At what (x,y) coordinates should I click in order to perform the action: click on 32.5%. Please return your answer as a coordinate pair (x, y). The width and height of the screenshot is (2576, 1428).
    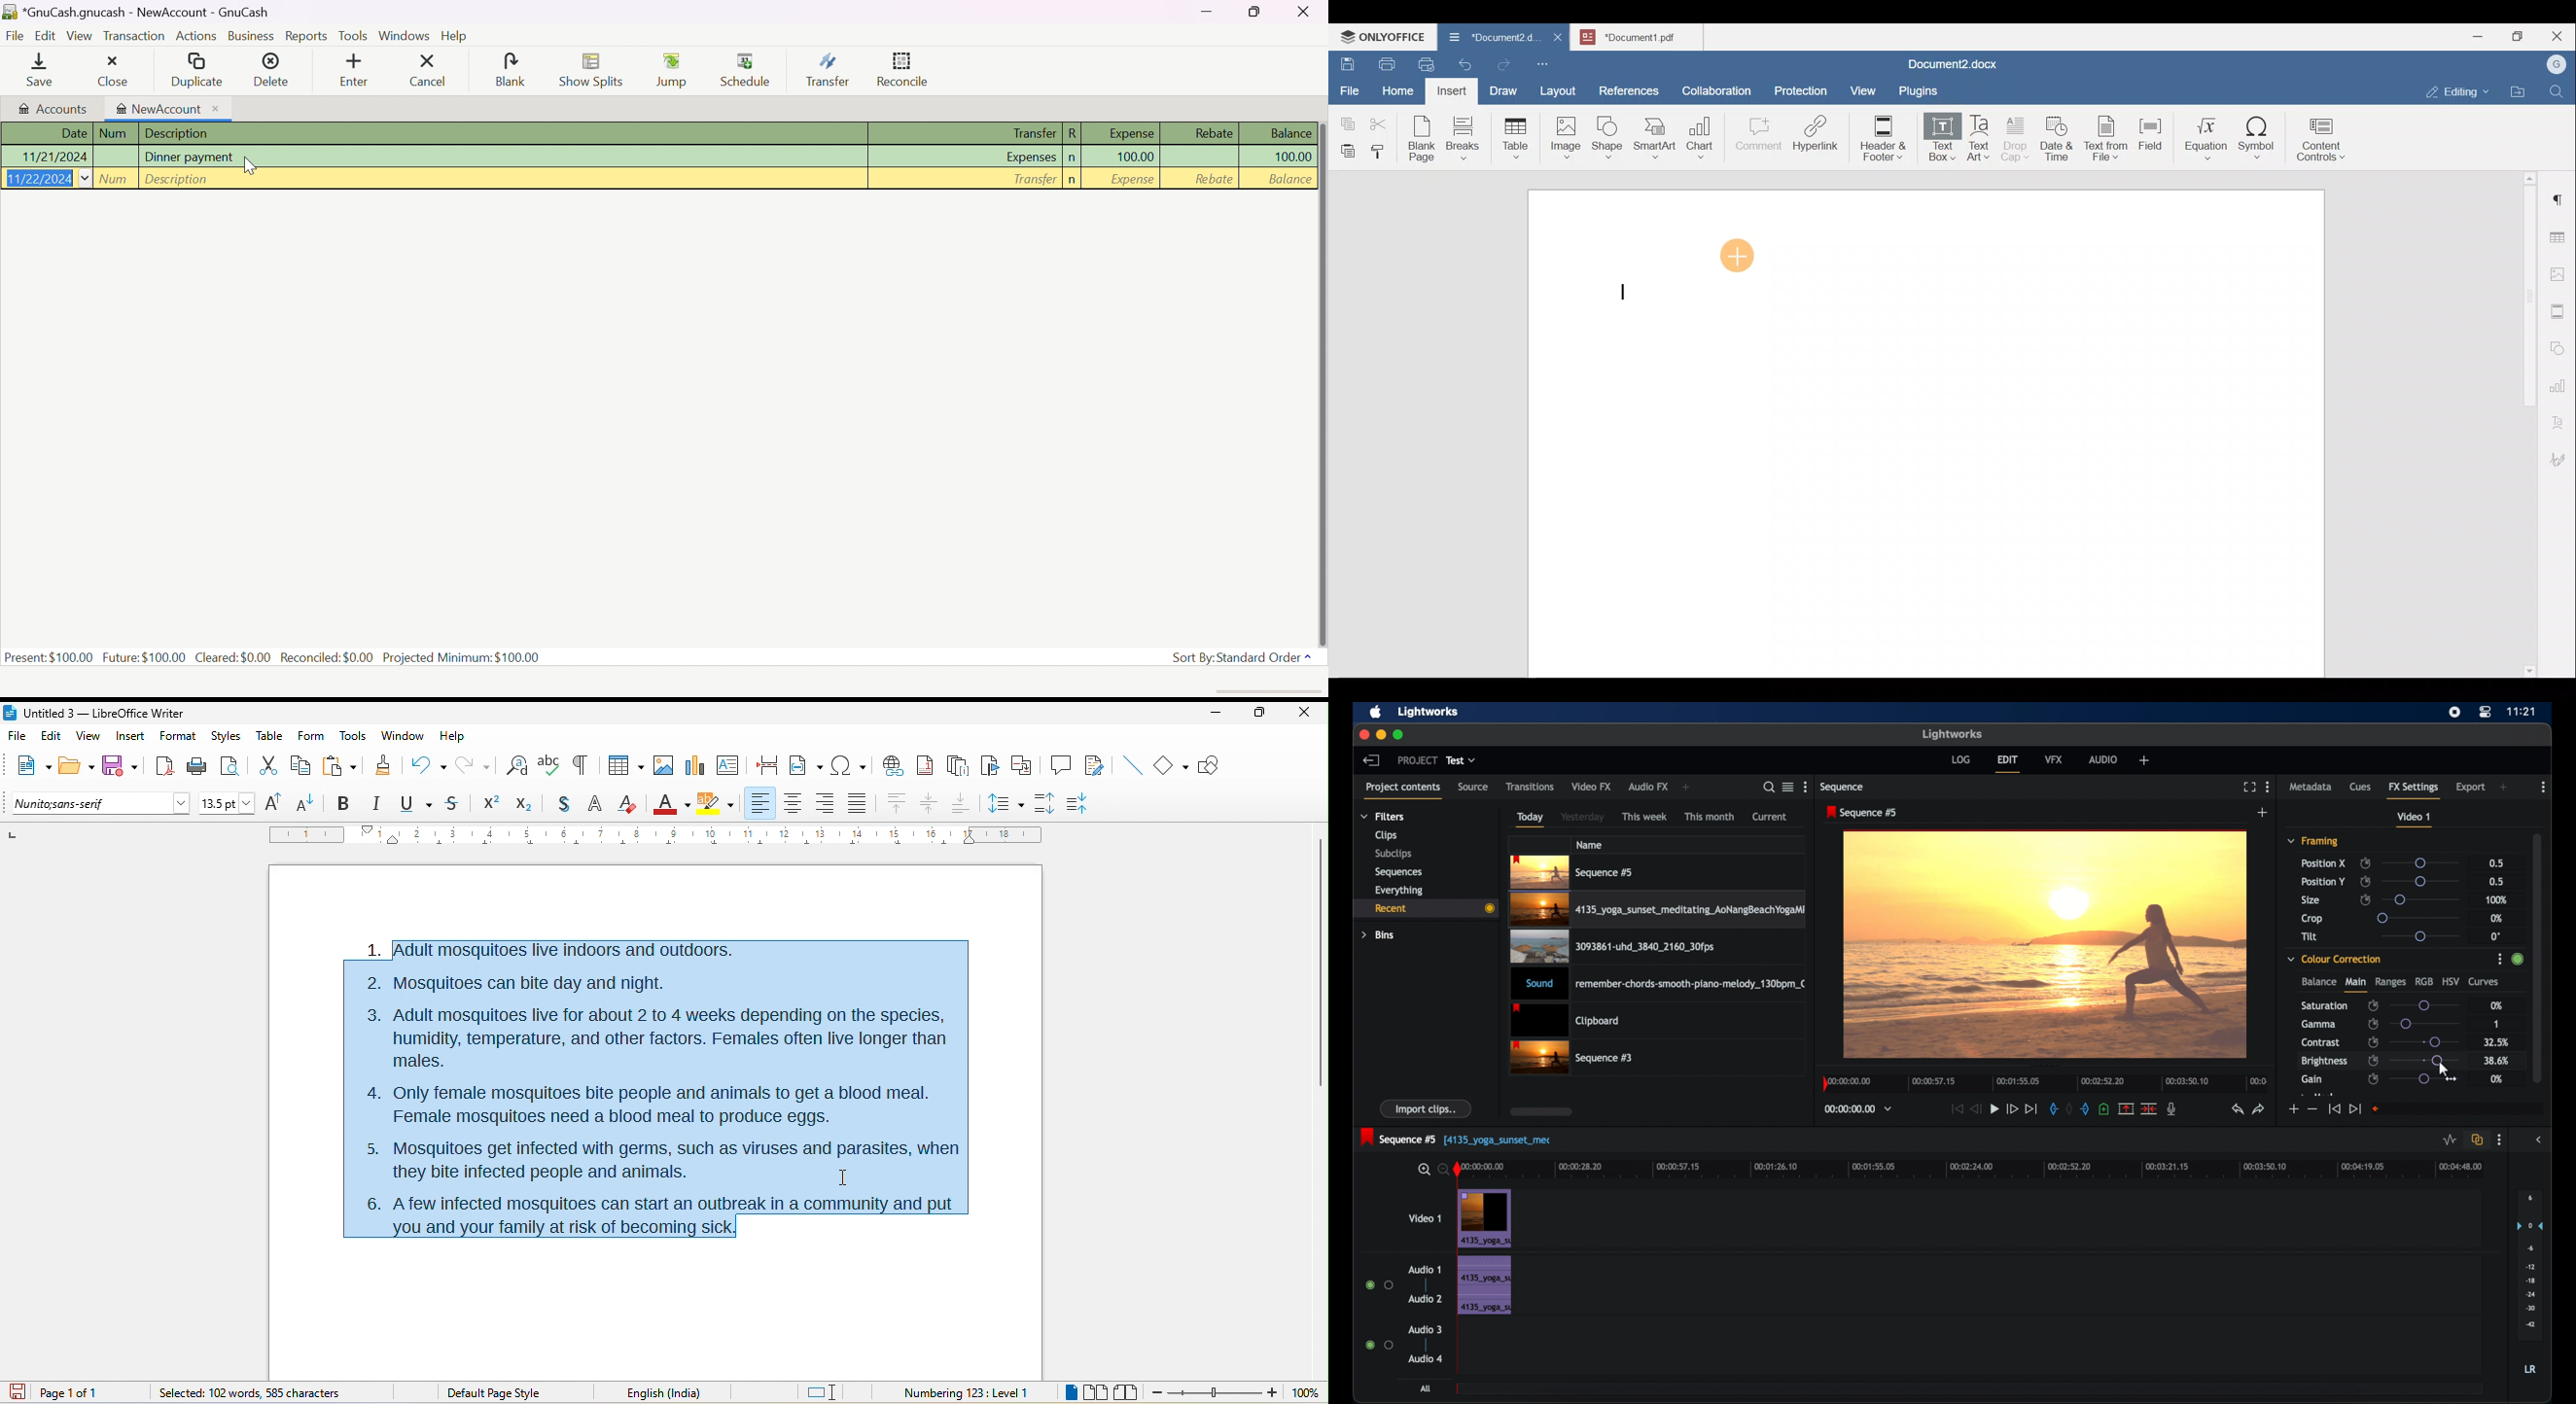
    Looking at the image, I should click on (2498, 1042).